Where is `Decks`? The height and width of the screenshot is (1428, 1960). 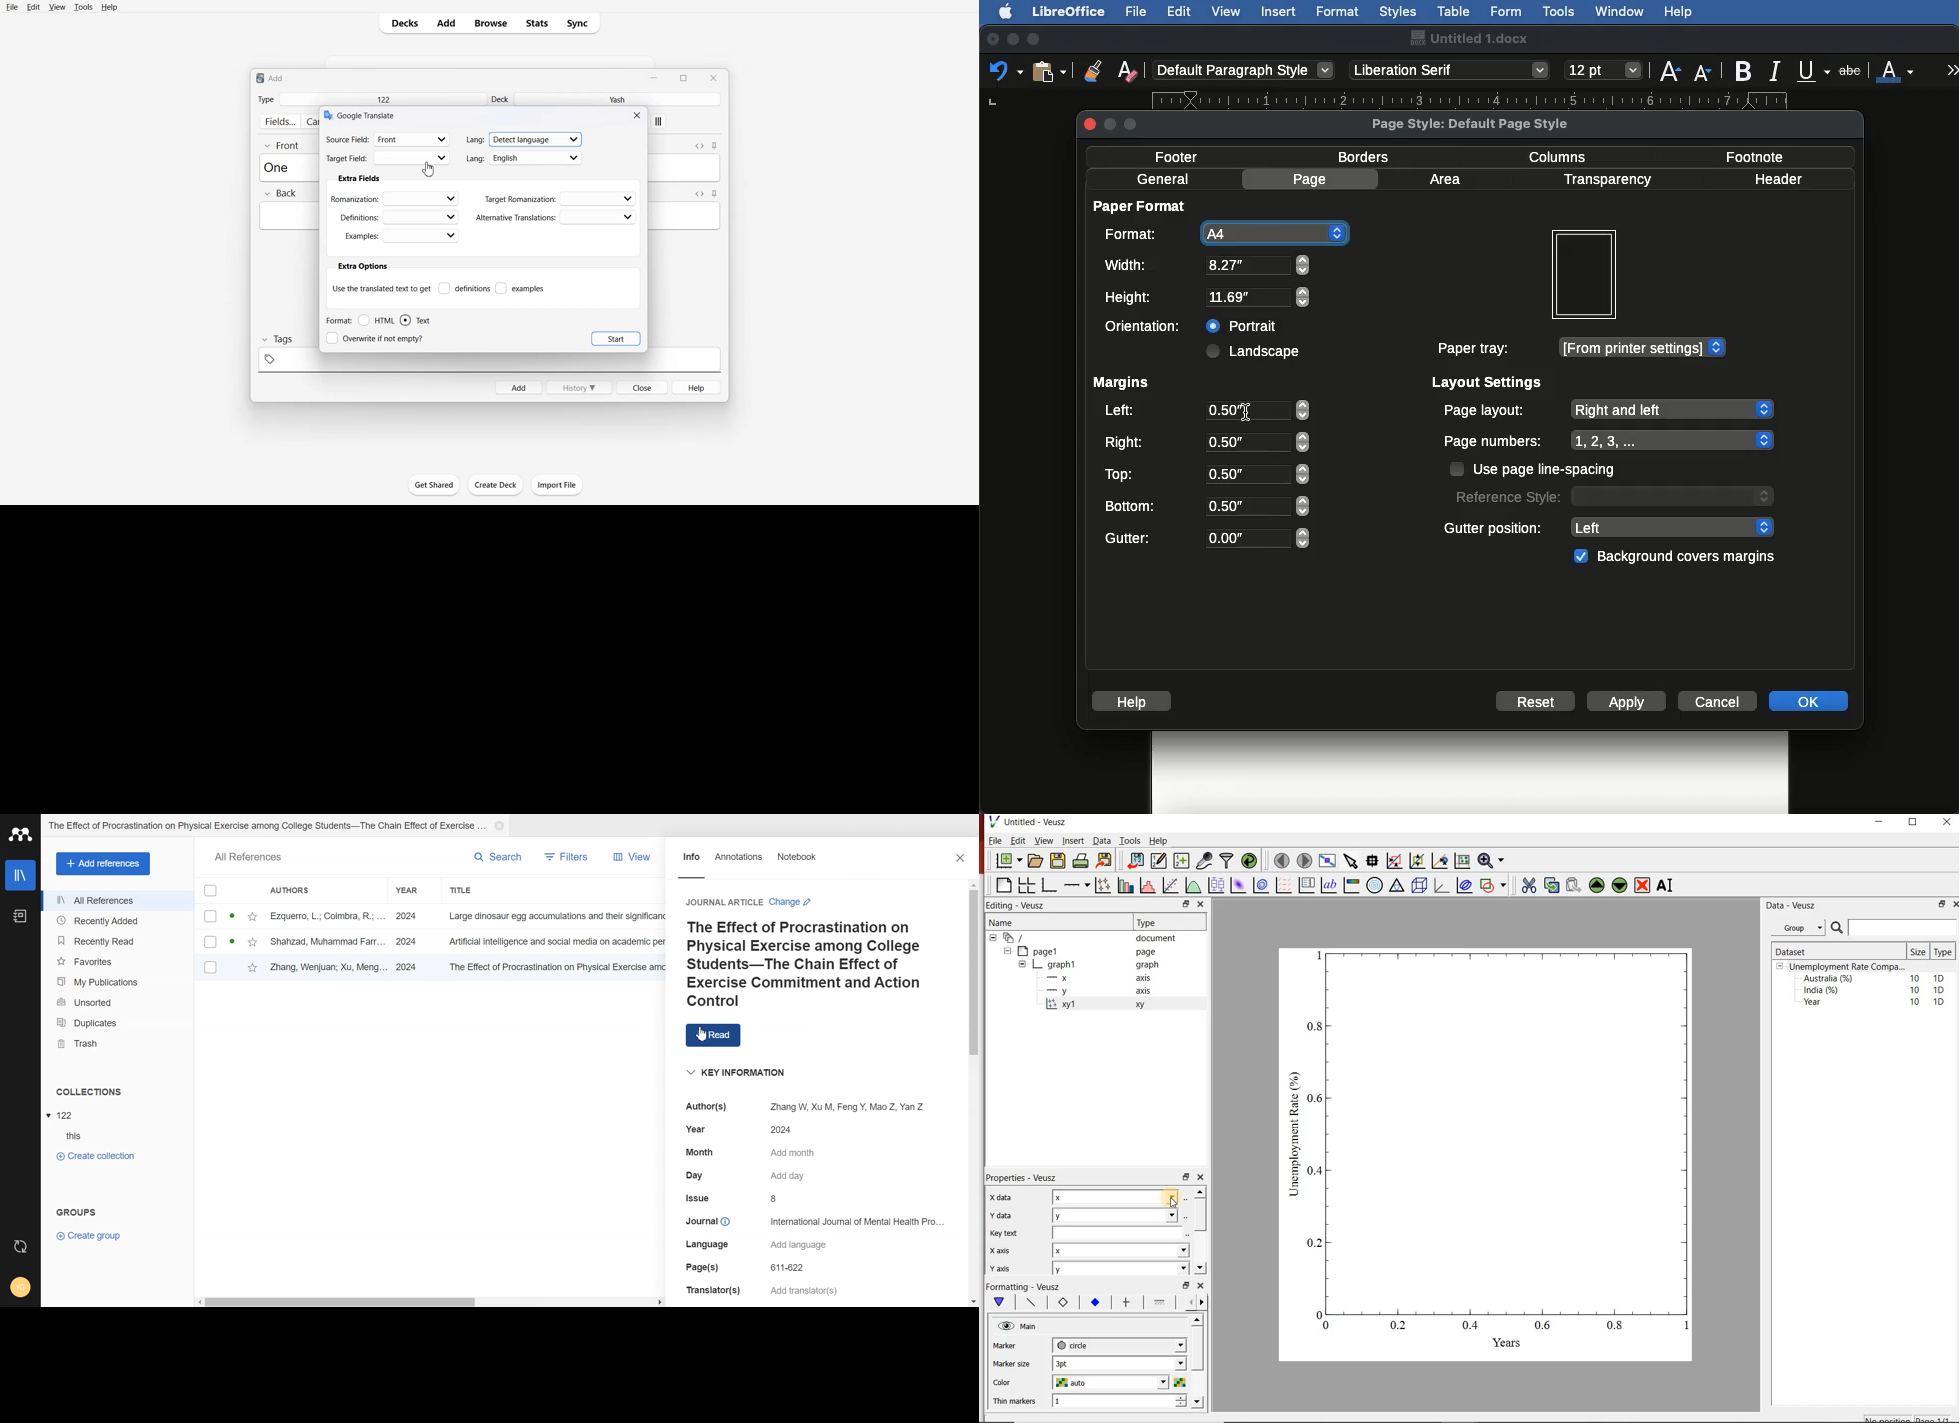
Decks is located at coordinates (402, 23).